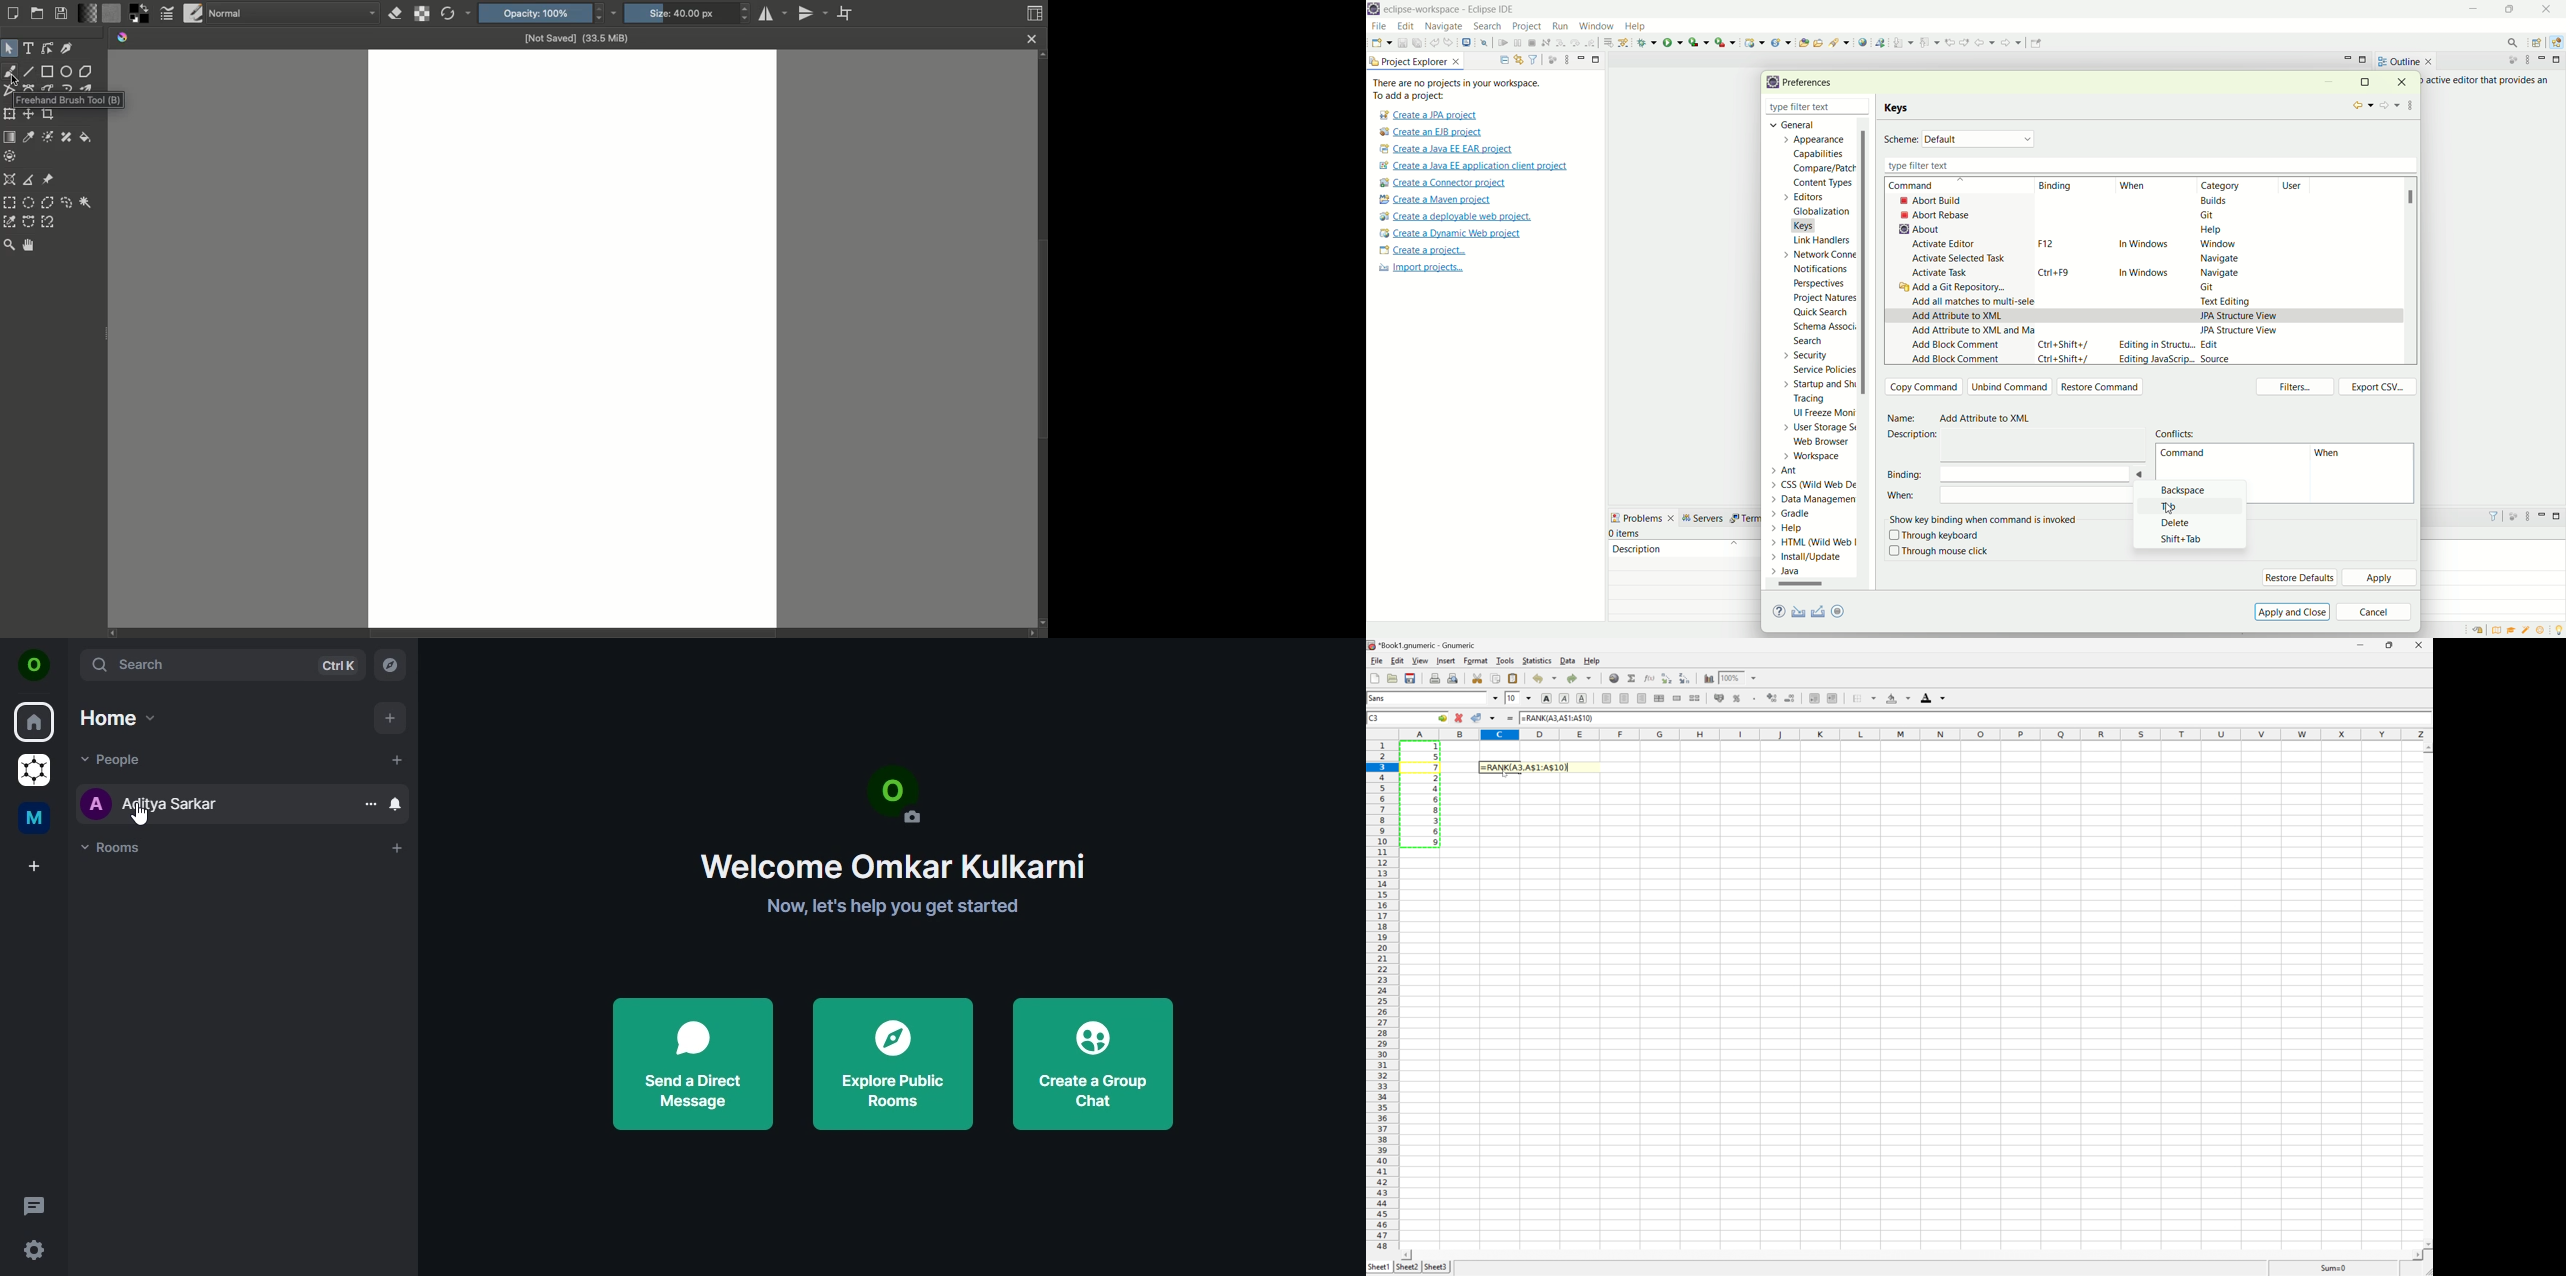  What do you see at coordinates (1448, 10) in the screenshot?
I see `eclipse-workspace-Eclipse IDE` at bounding box center [1448, 10].